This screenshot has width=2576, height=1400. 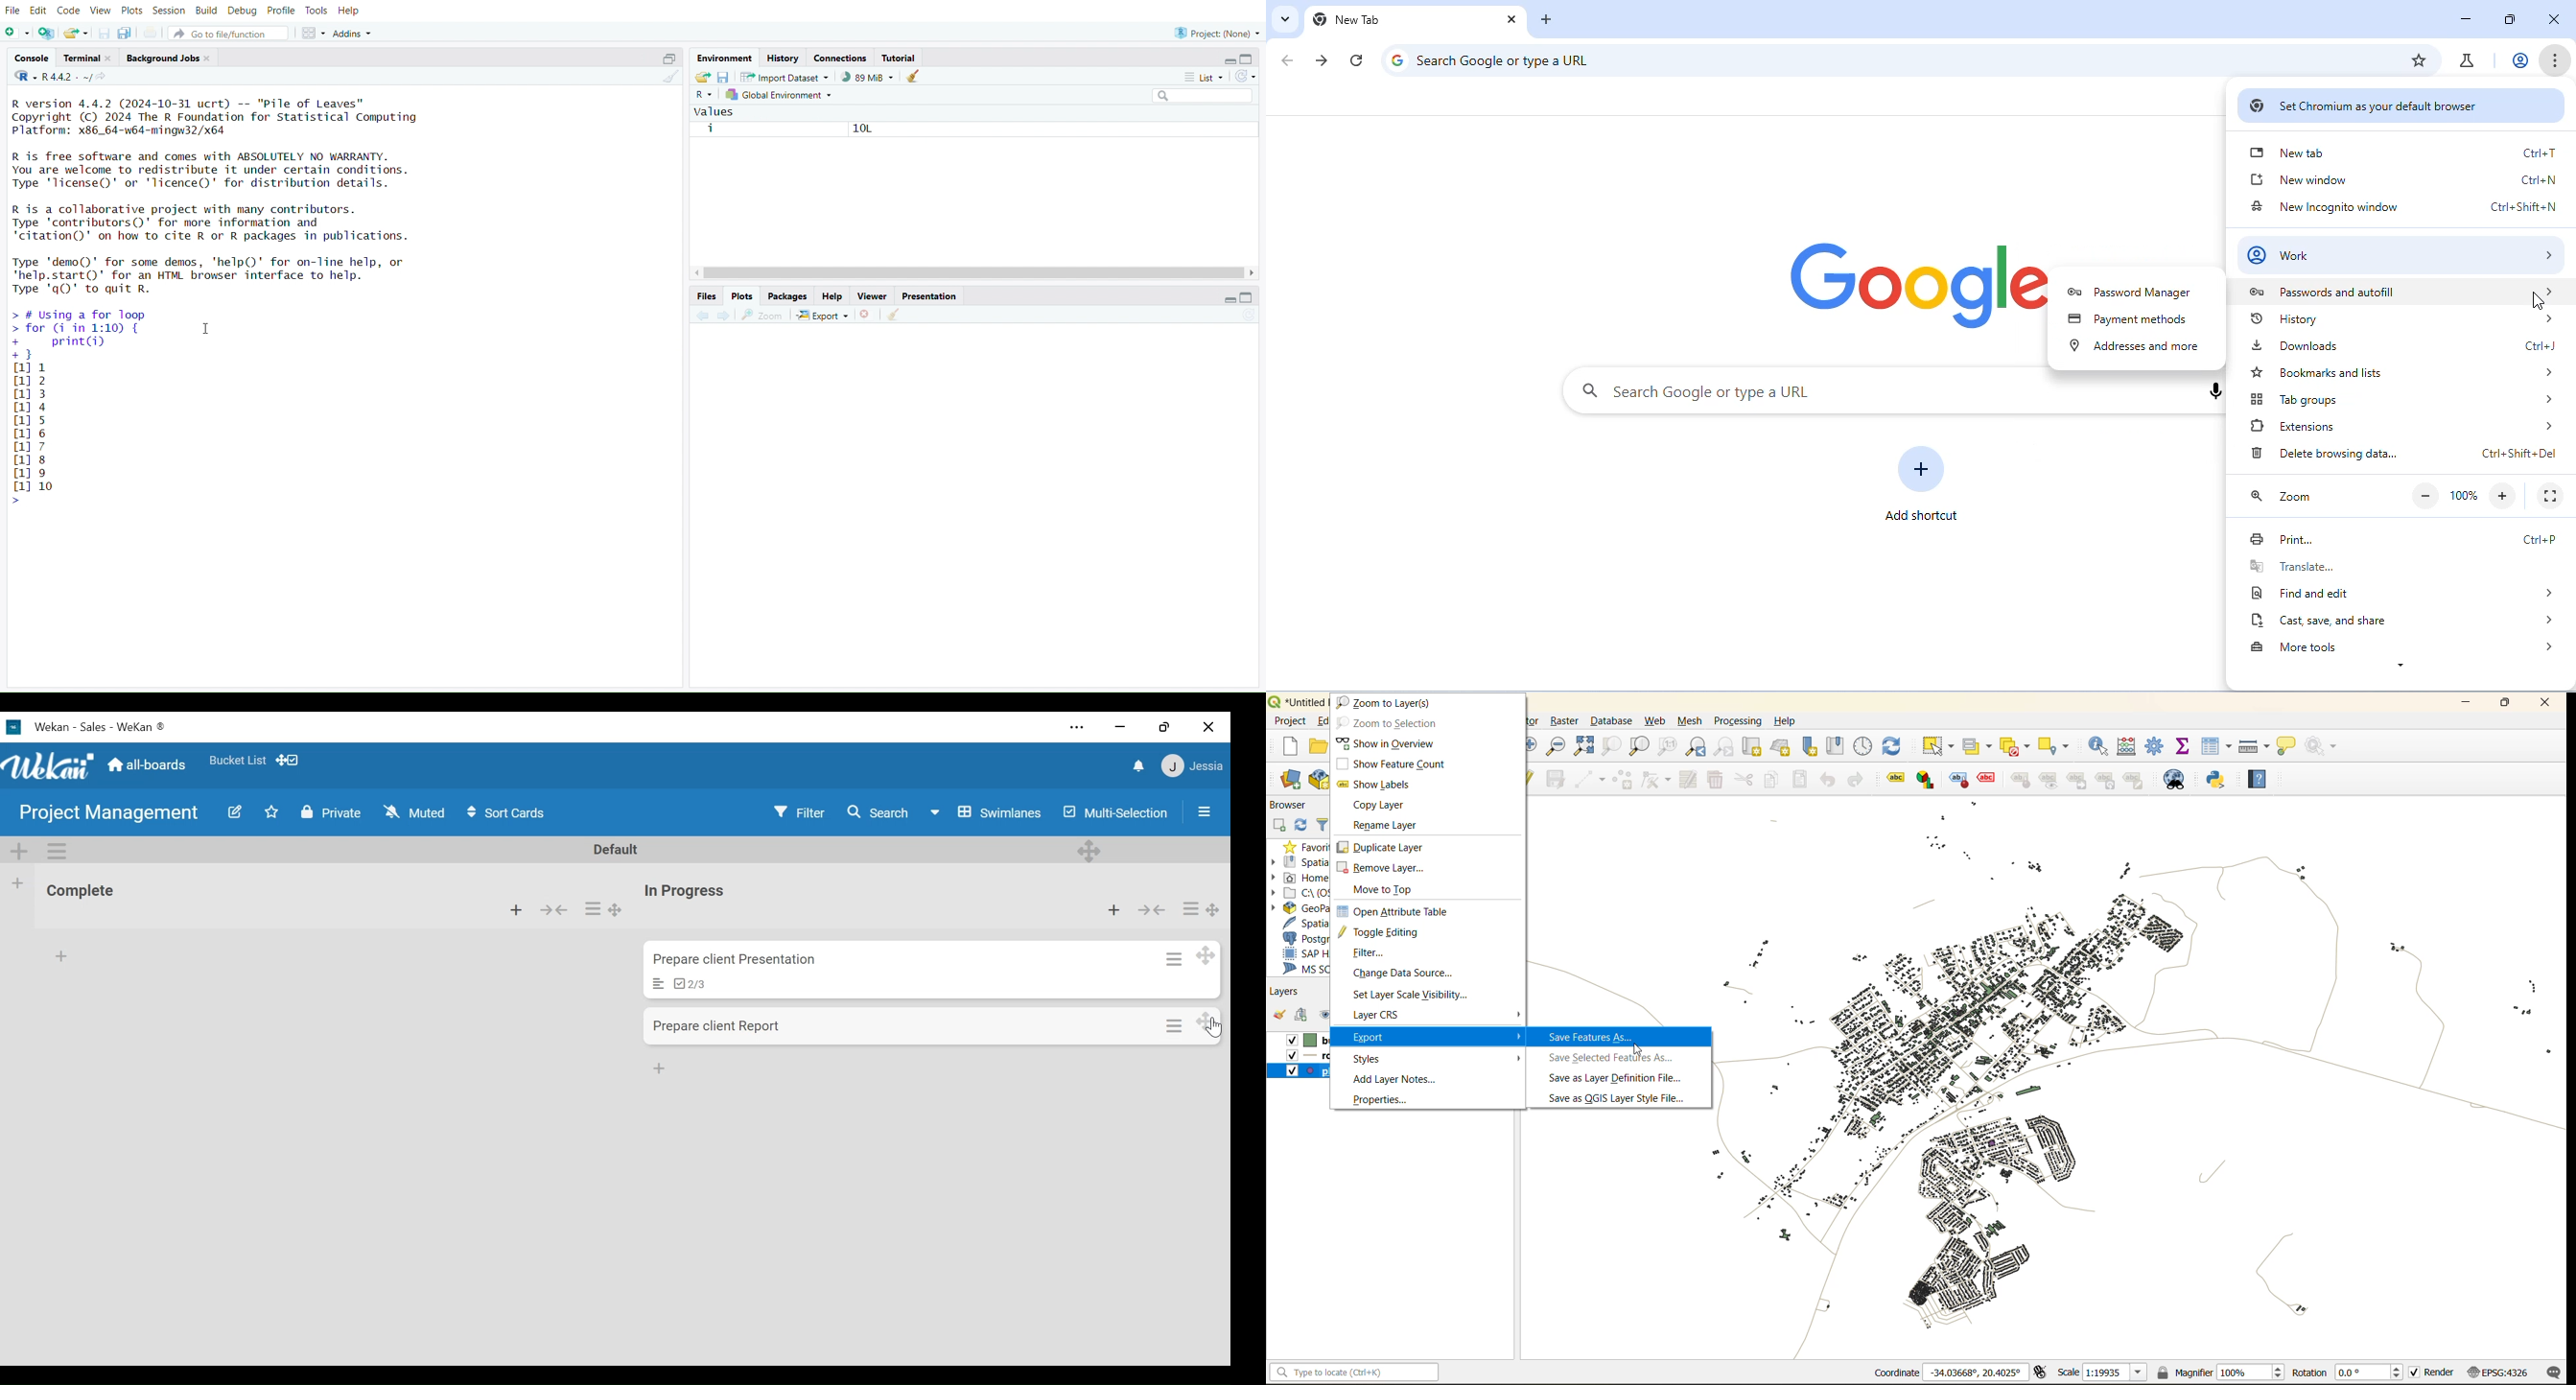 What do you see at coordinates (1745, 779) in the screenshot?
I see `cut` at bounding box center [1745, 779].